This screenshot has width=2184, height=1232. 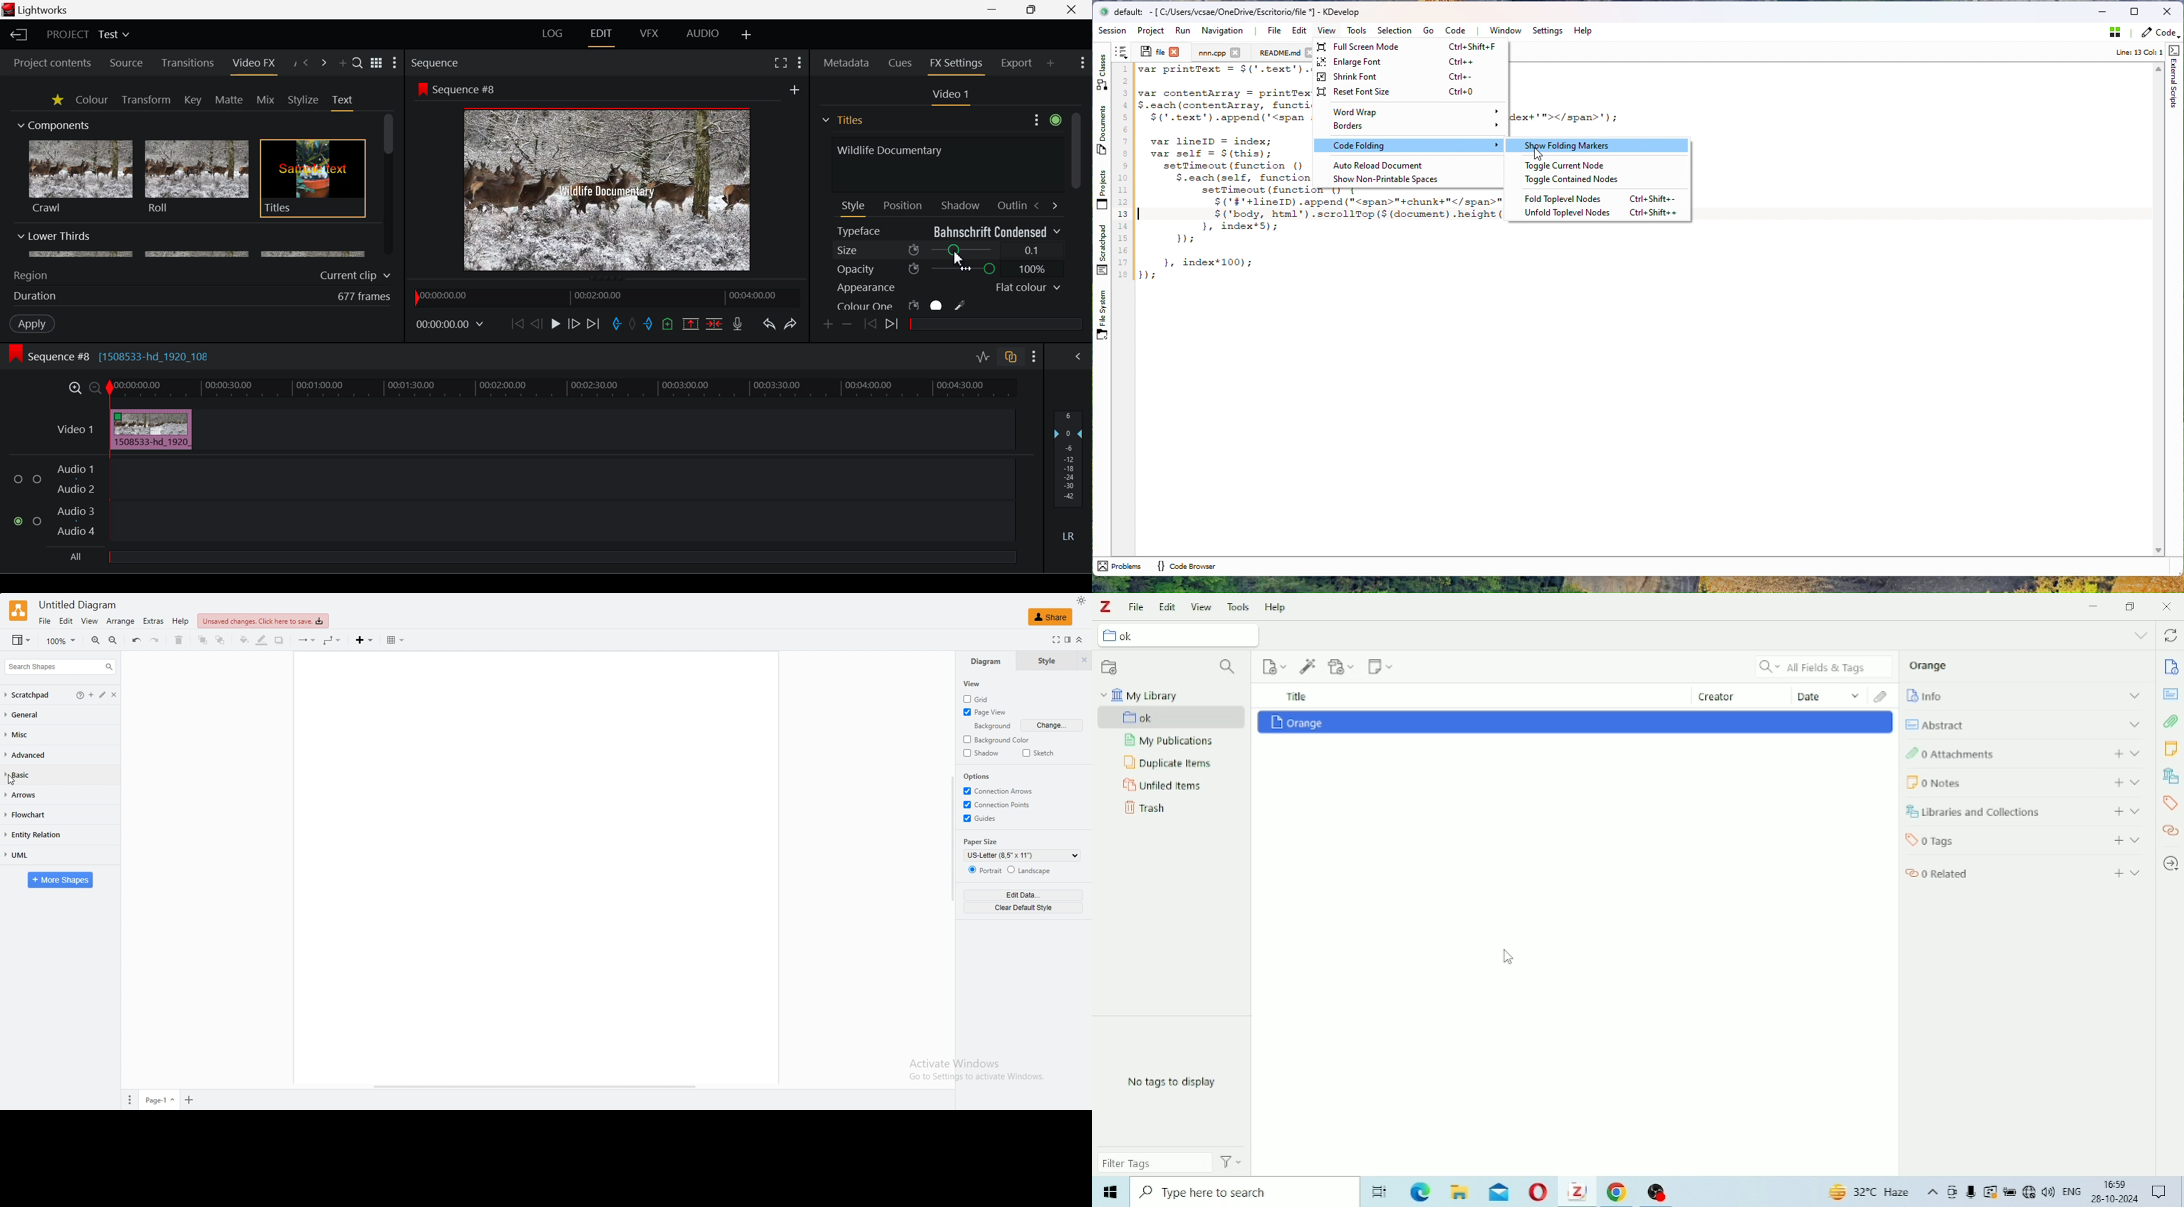 I want to click on Duration, so click(x=36, y=297).